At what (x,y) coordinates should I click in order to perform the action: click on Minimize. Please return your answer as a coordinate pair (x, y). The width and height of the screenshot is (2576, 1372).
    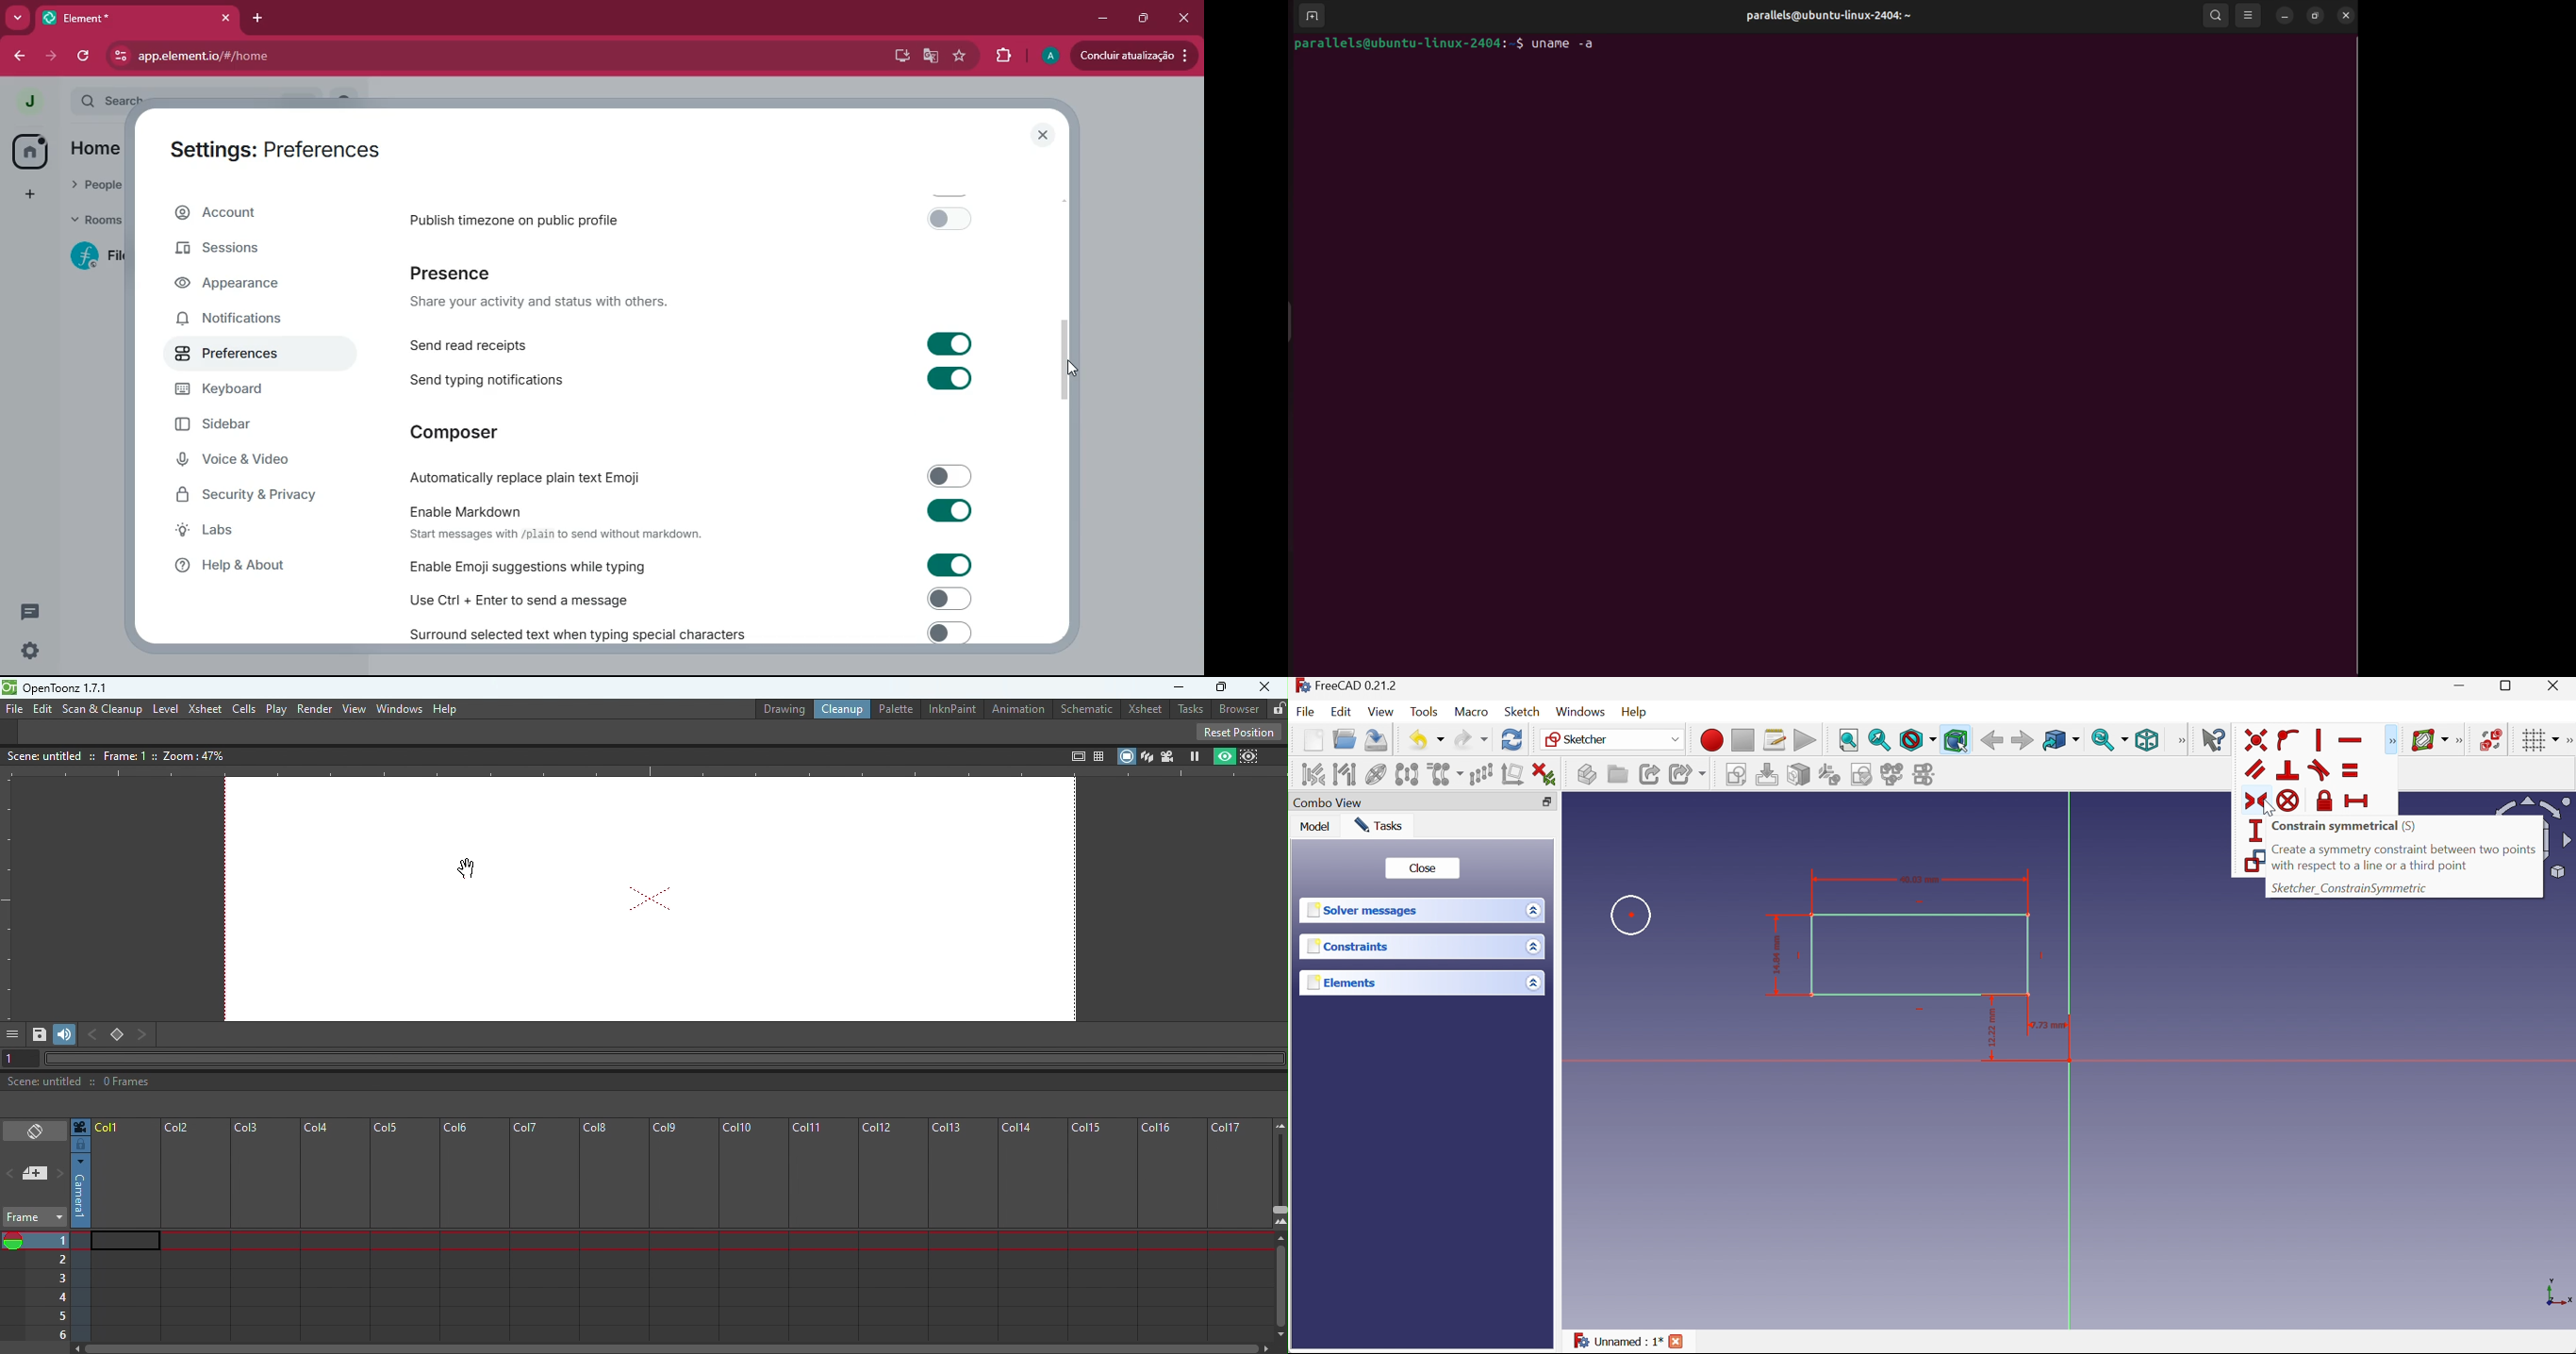
    Looking at the image, I should click on (2462, 686).